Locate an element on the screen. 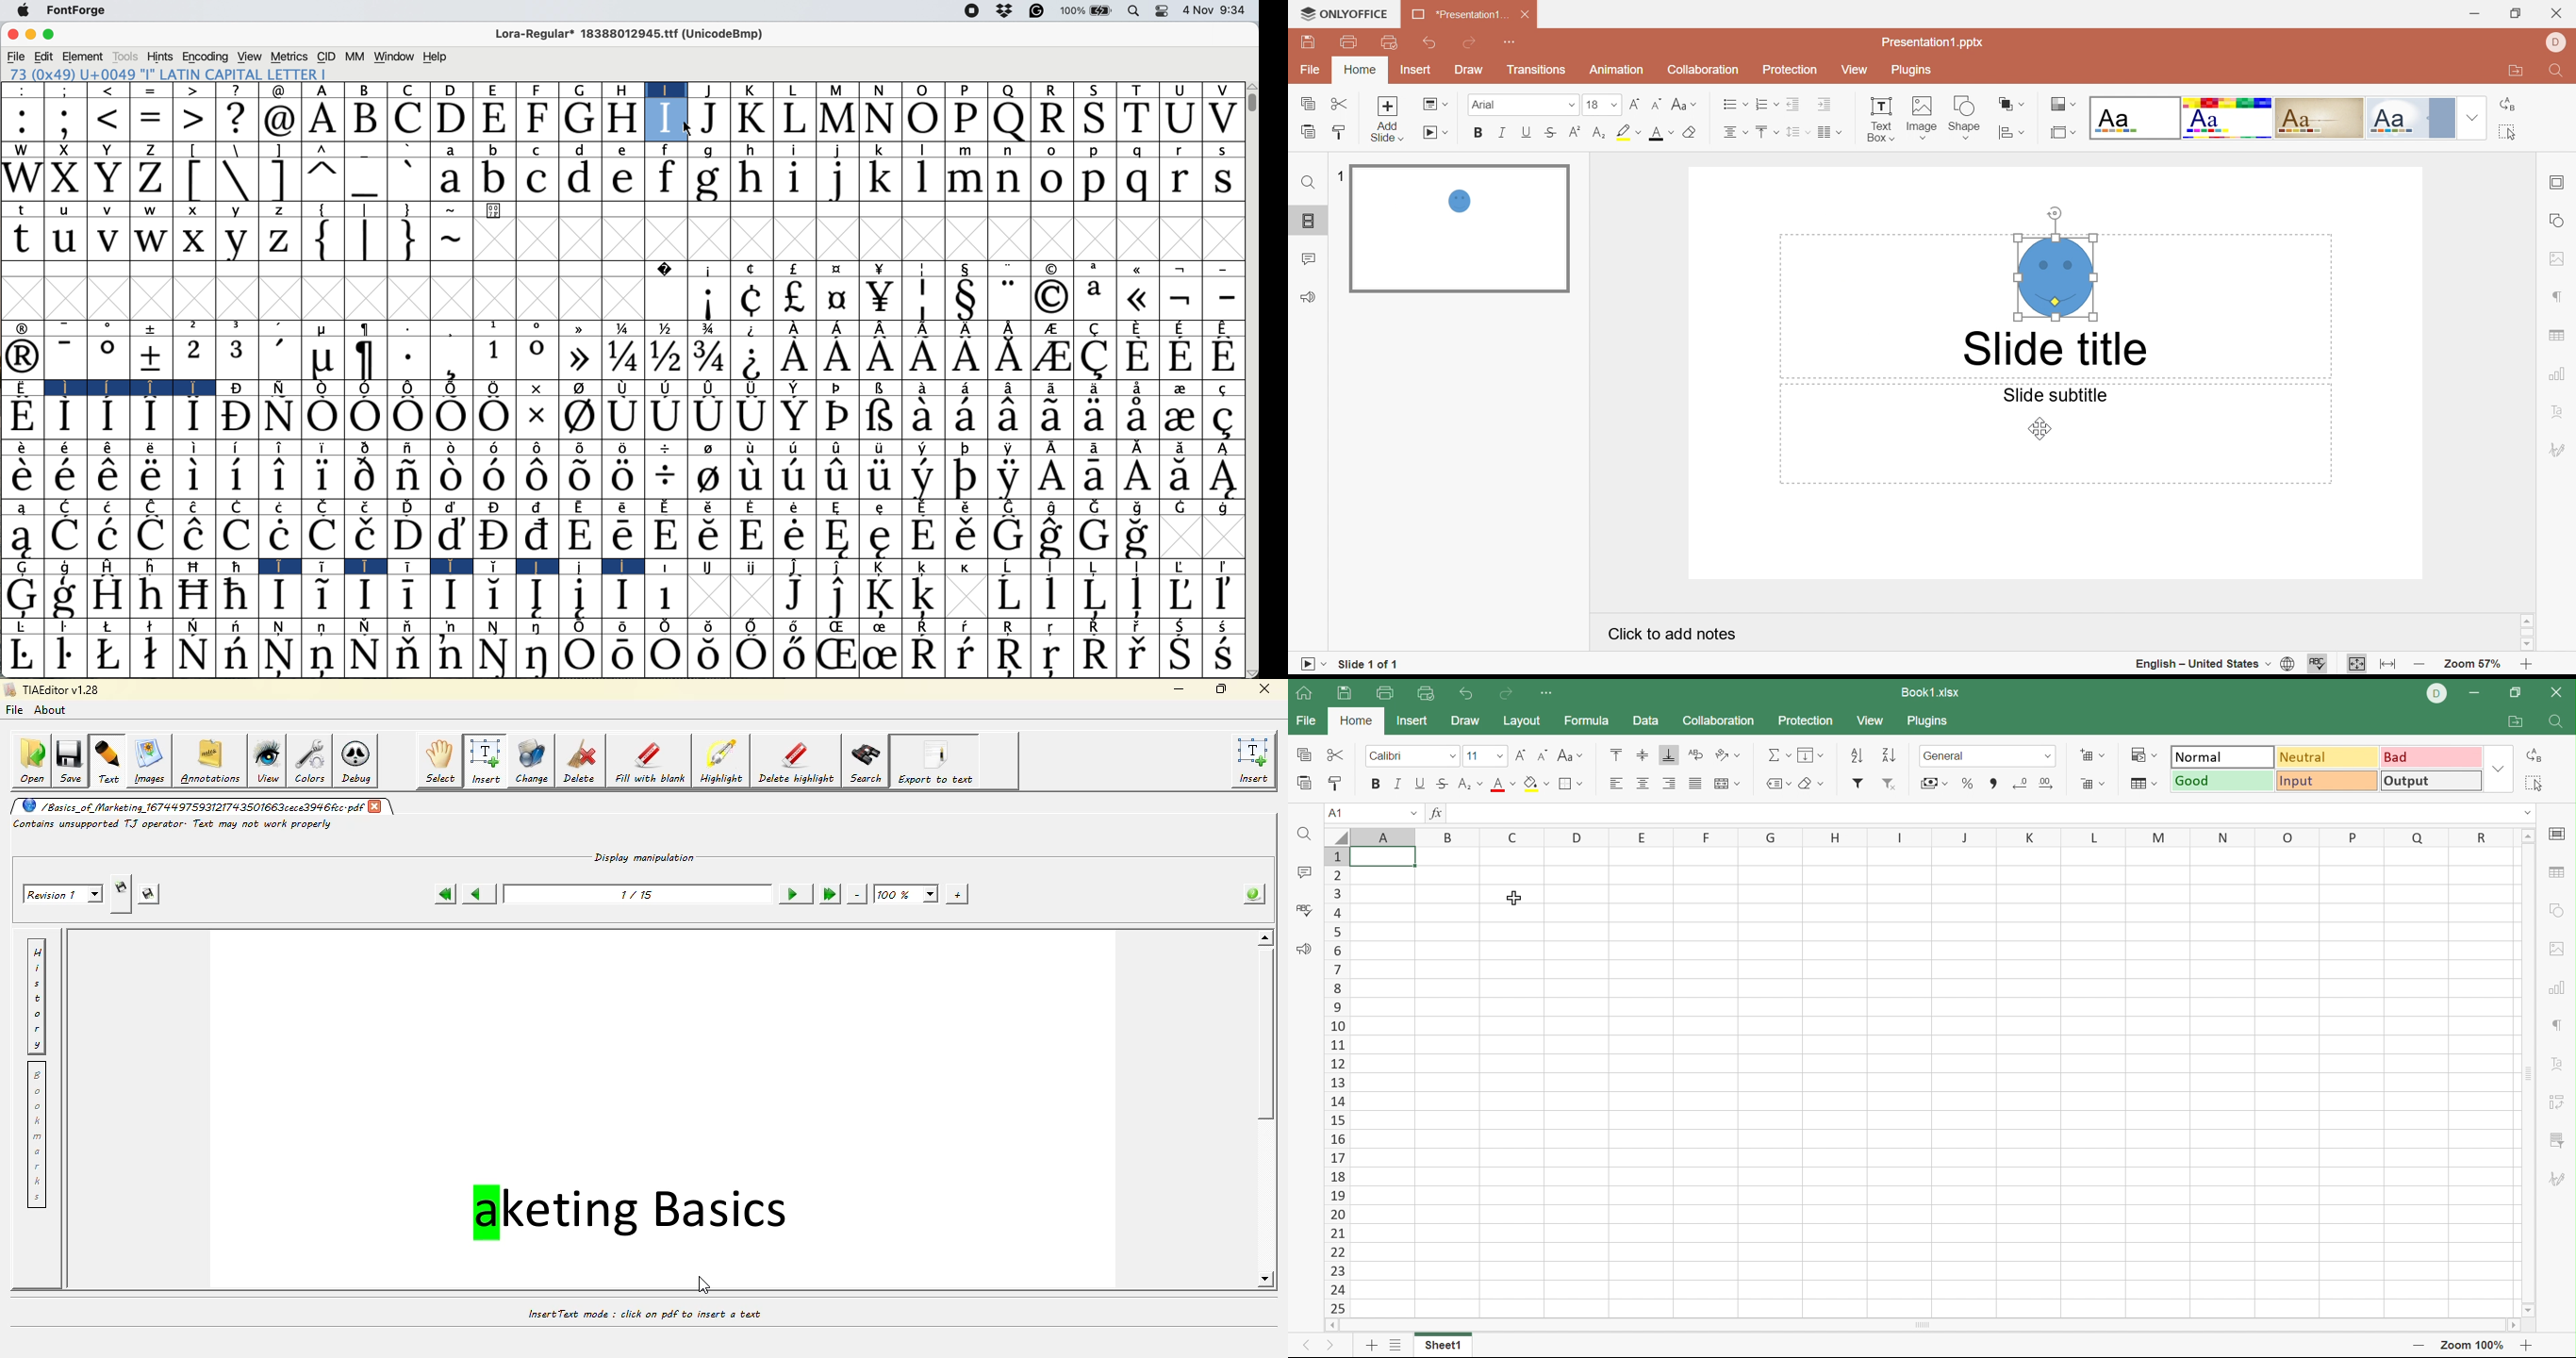 This screenshot has width=2576, height=1372. Close is located at coordinates (2558, 13).